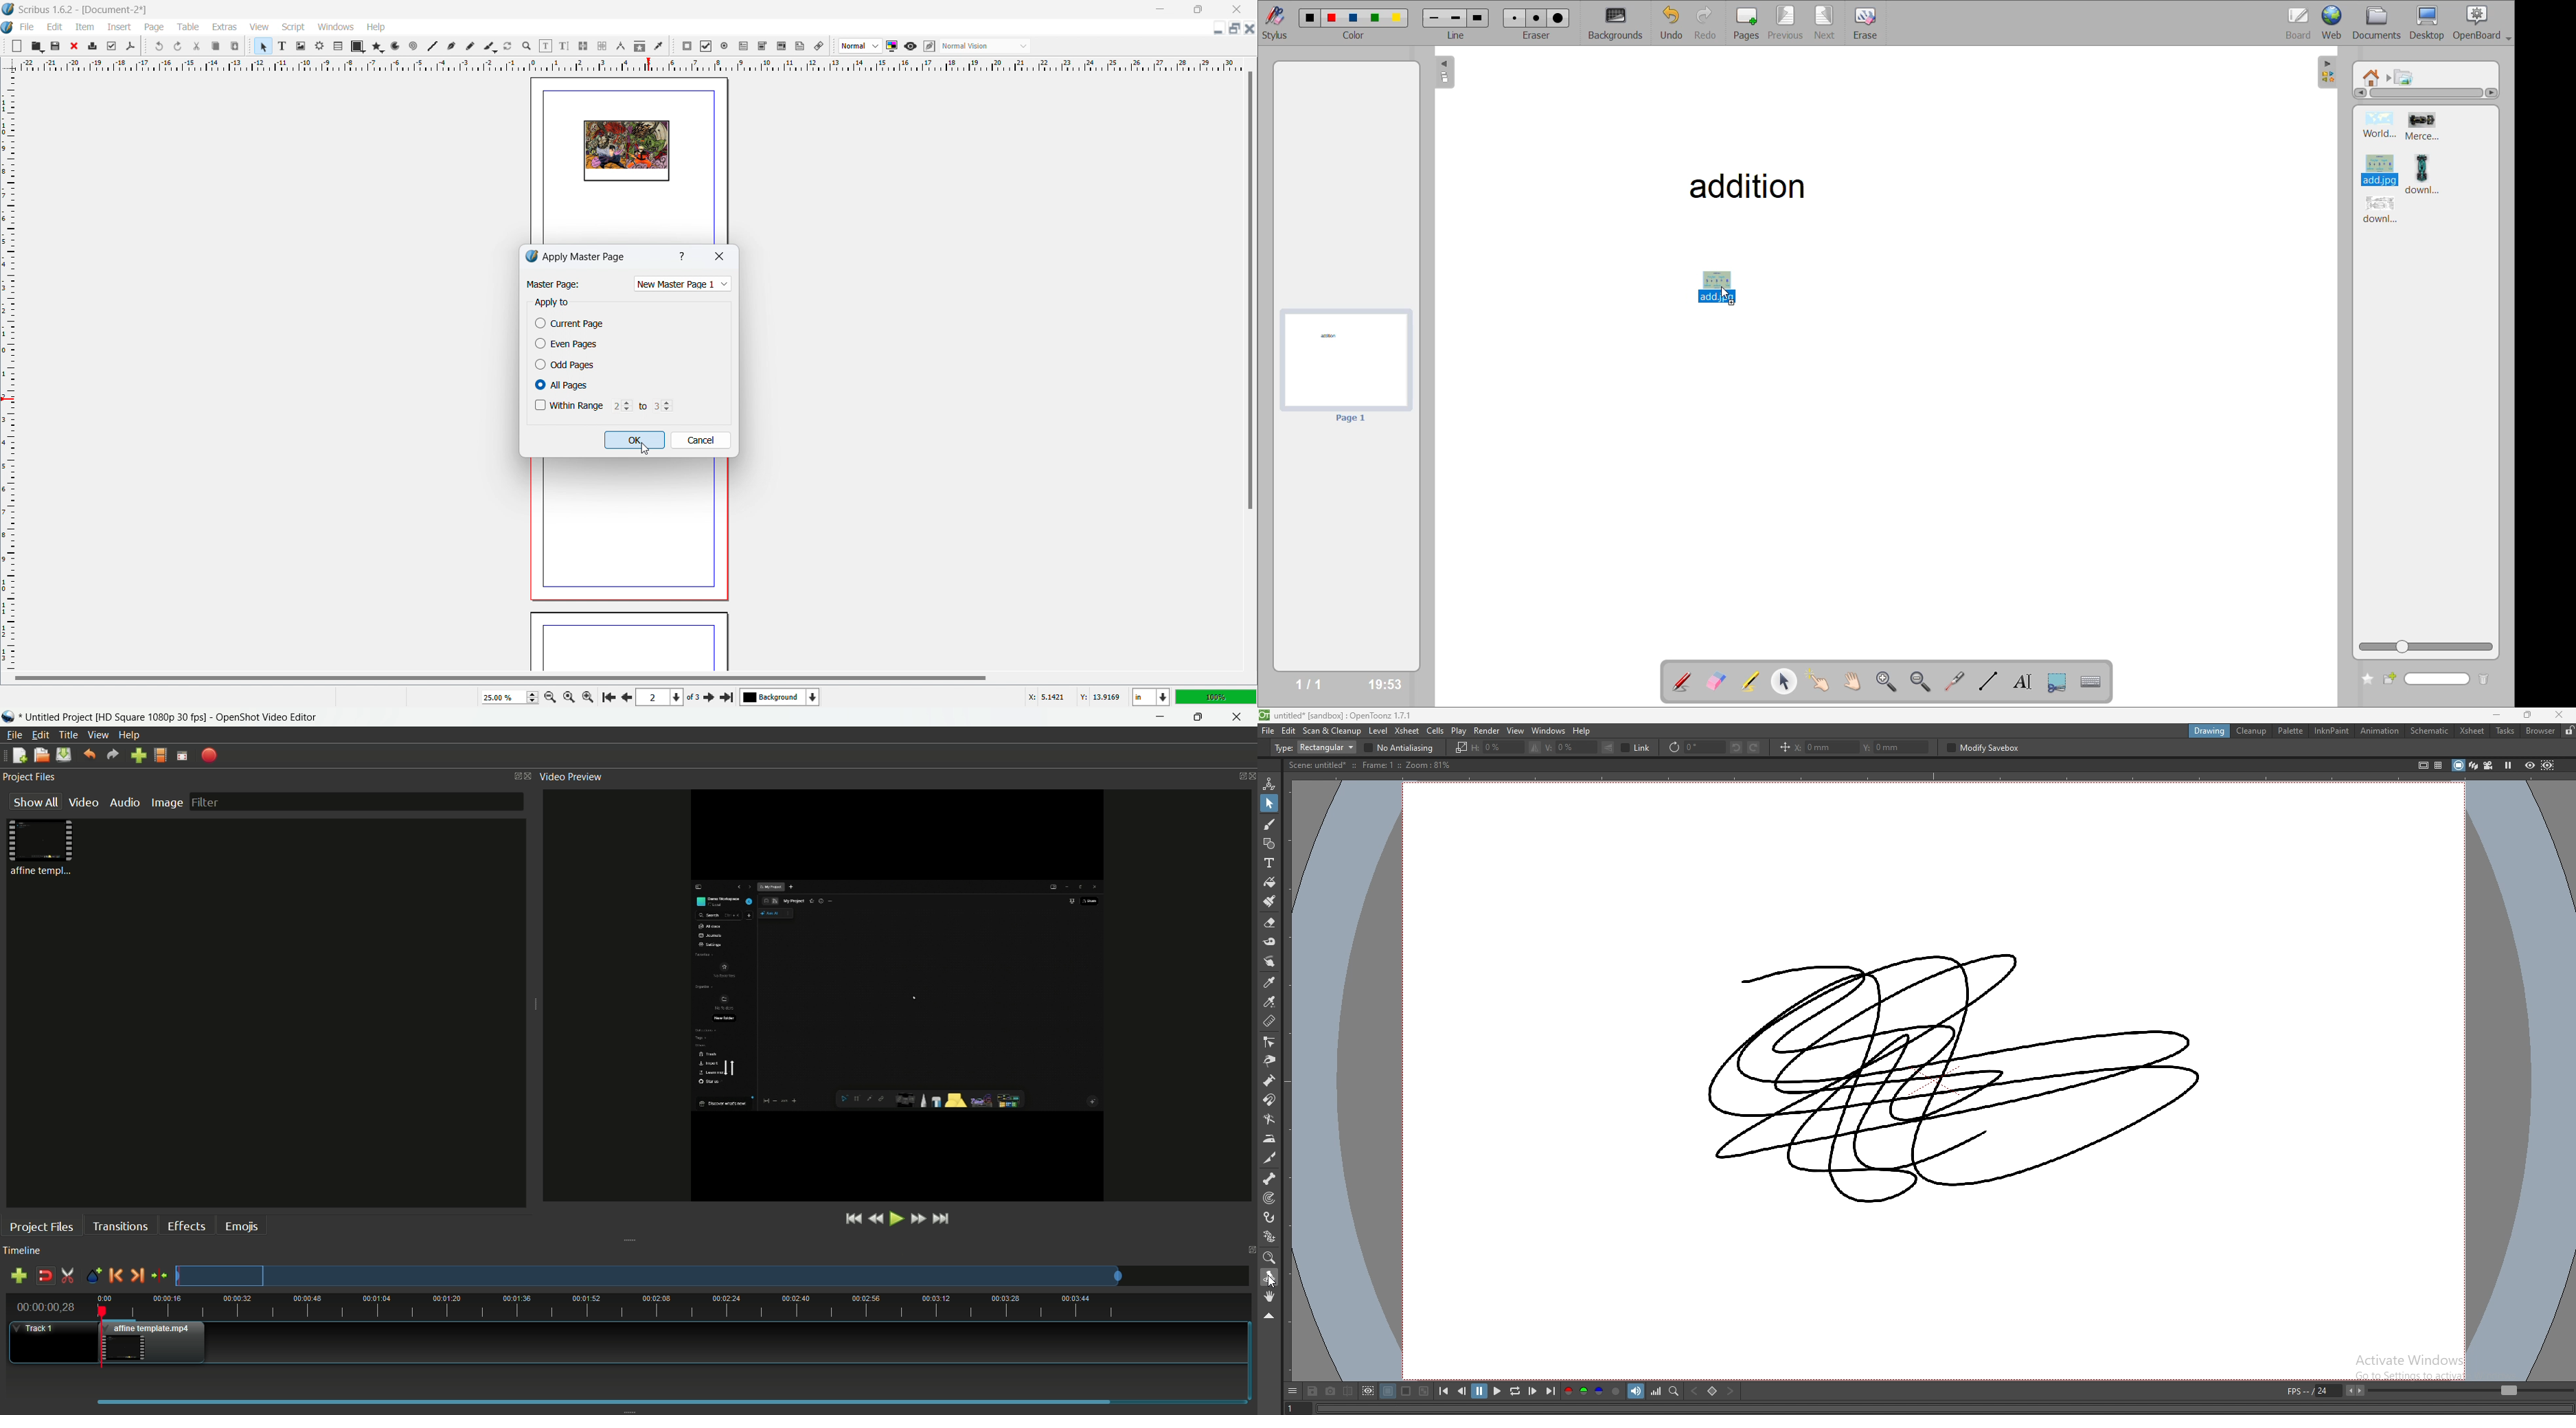  Describe the element at coordinates (718, 257) in the screenshot. I see `close` at that location.